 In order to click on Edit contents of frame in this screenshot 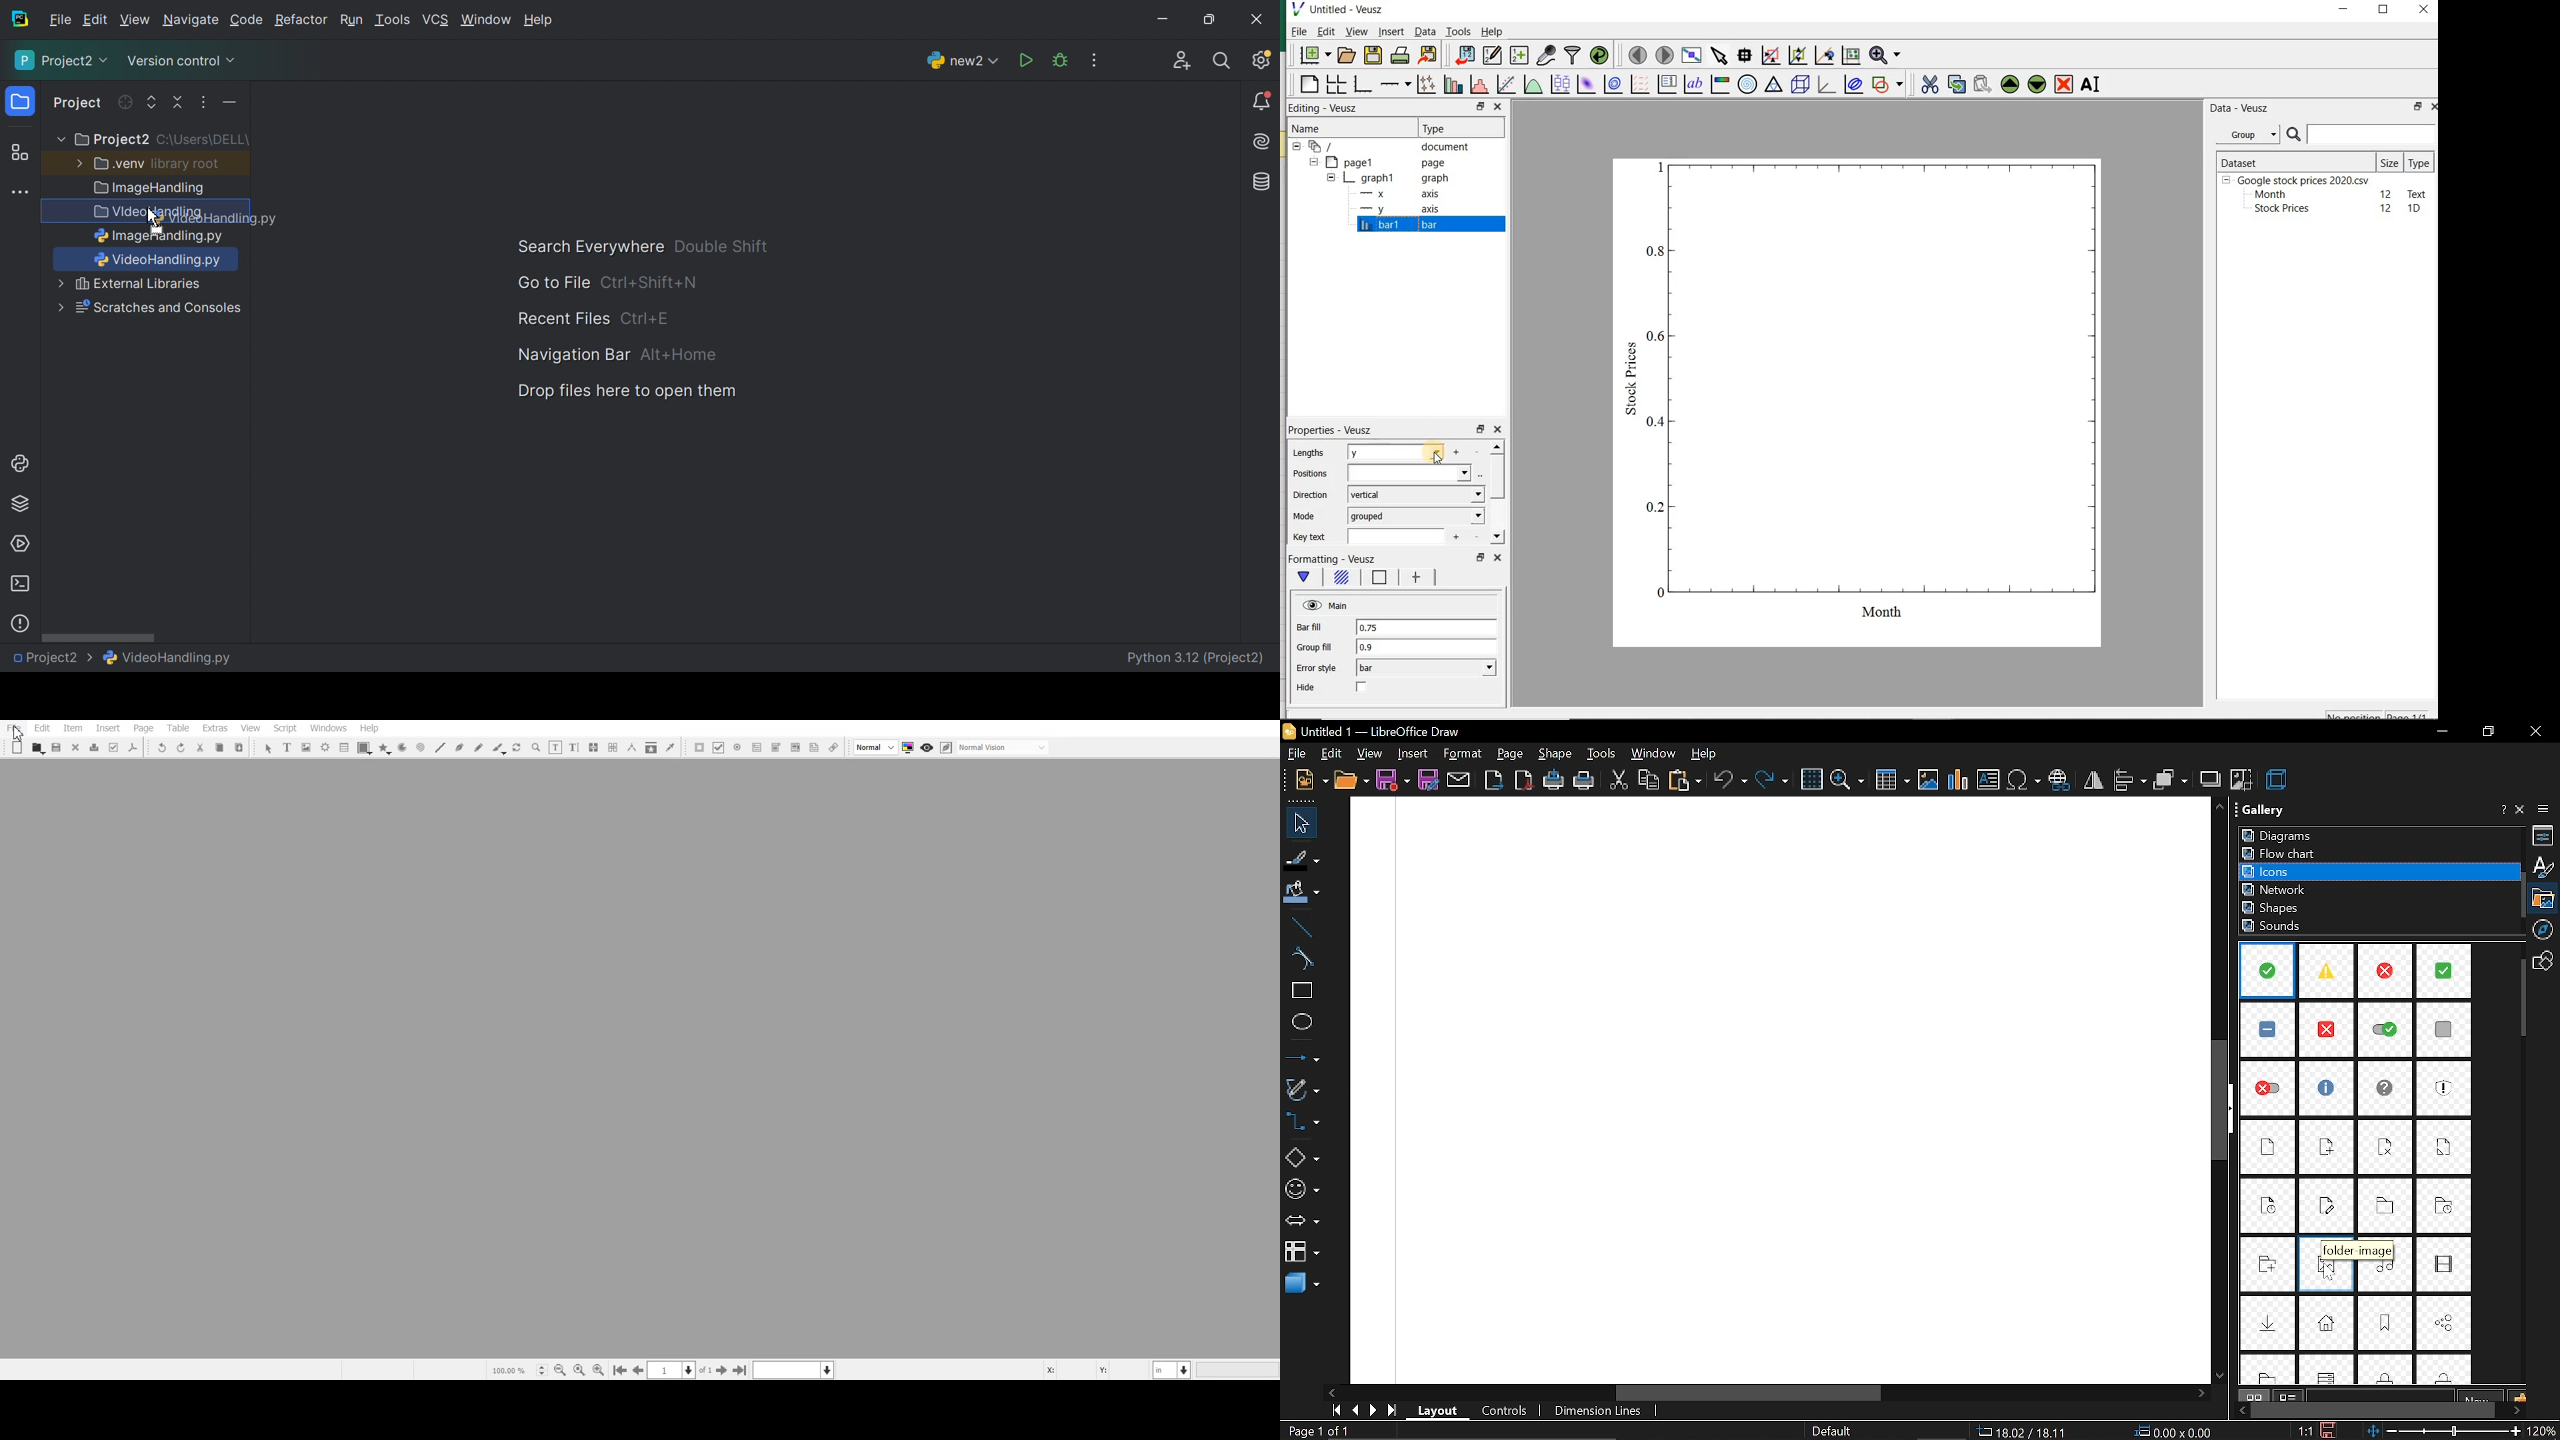, I will do `click(555, 747)`.